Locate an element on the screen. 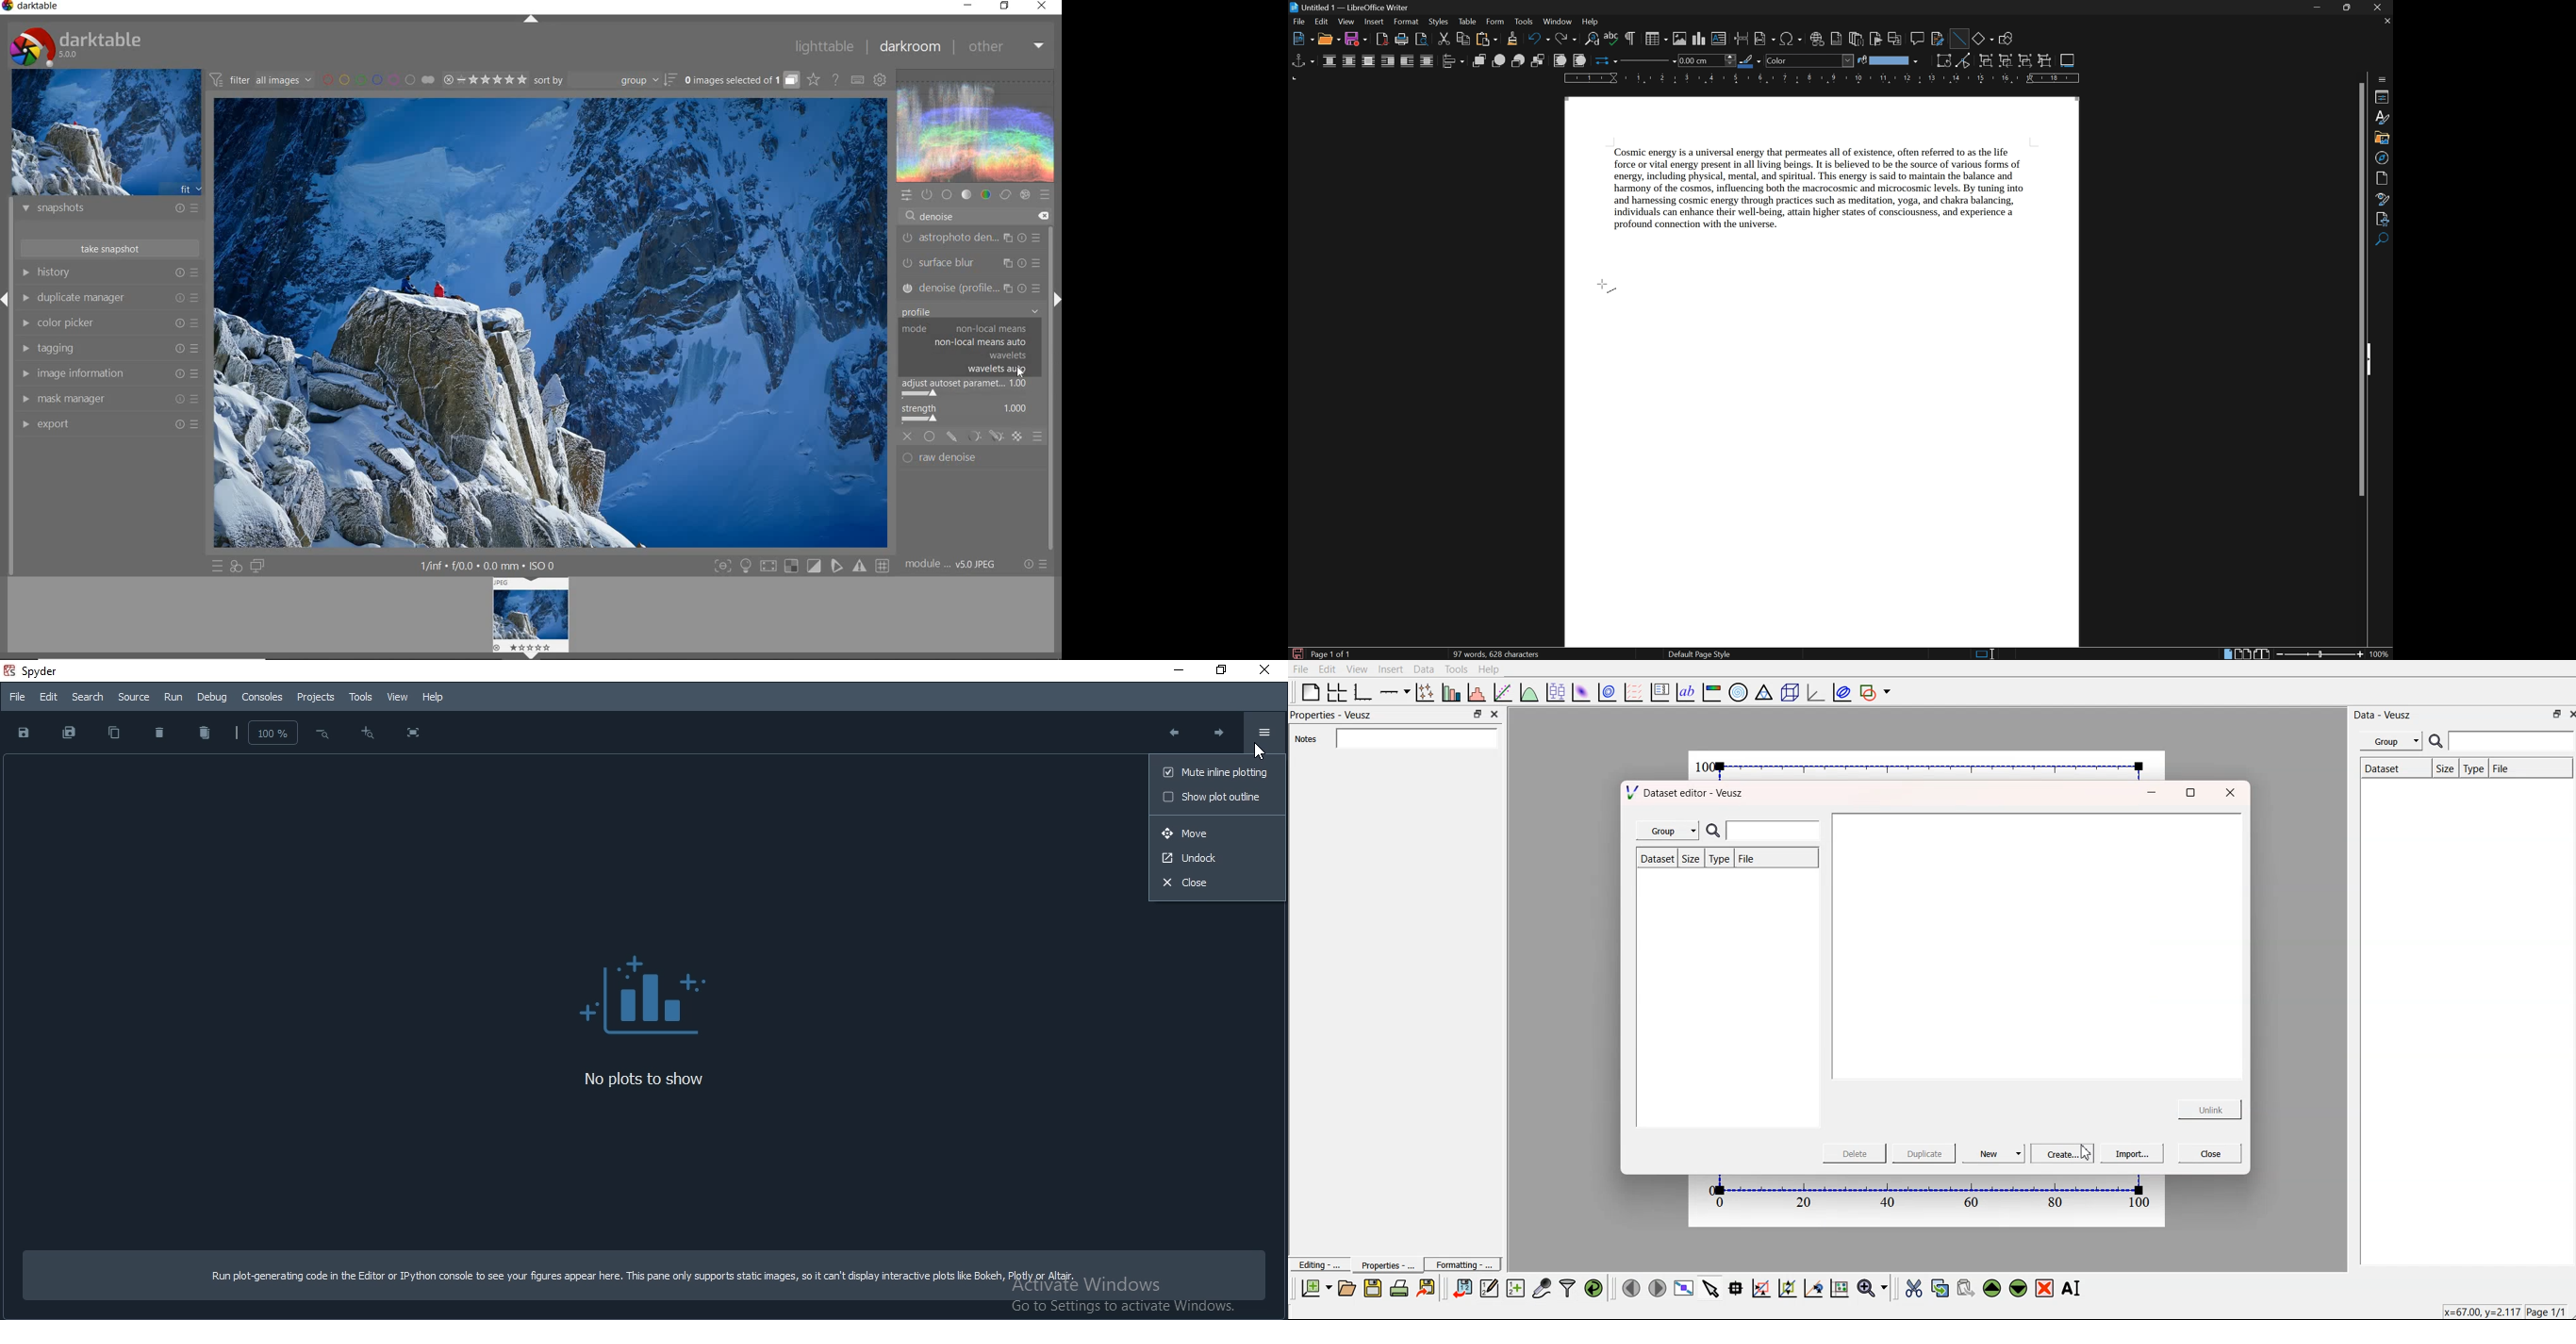 The image size is (2576, 1344). history is located at coordinates (109, 272).